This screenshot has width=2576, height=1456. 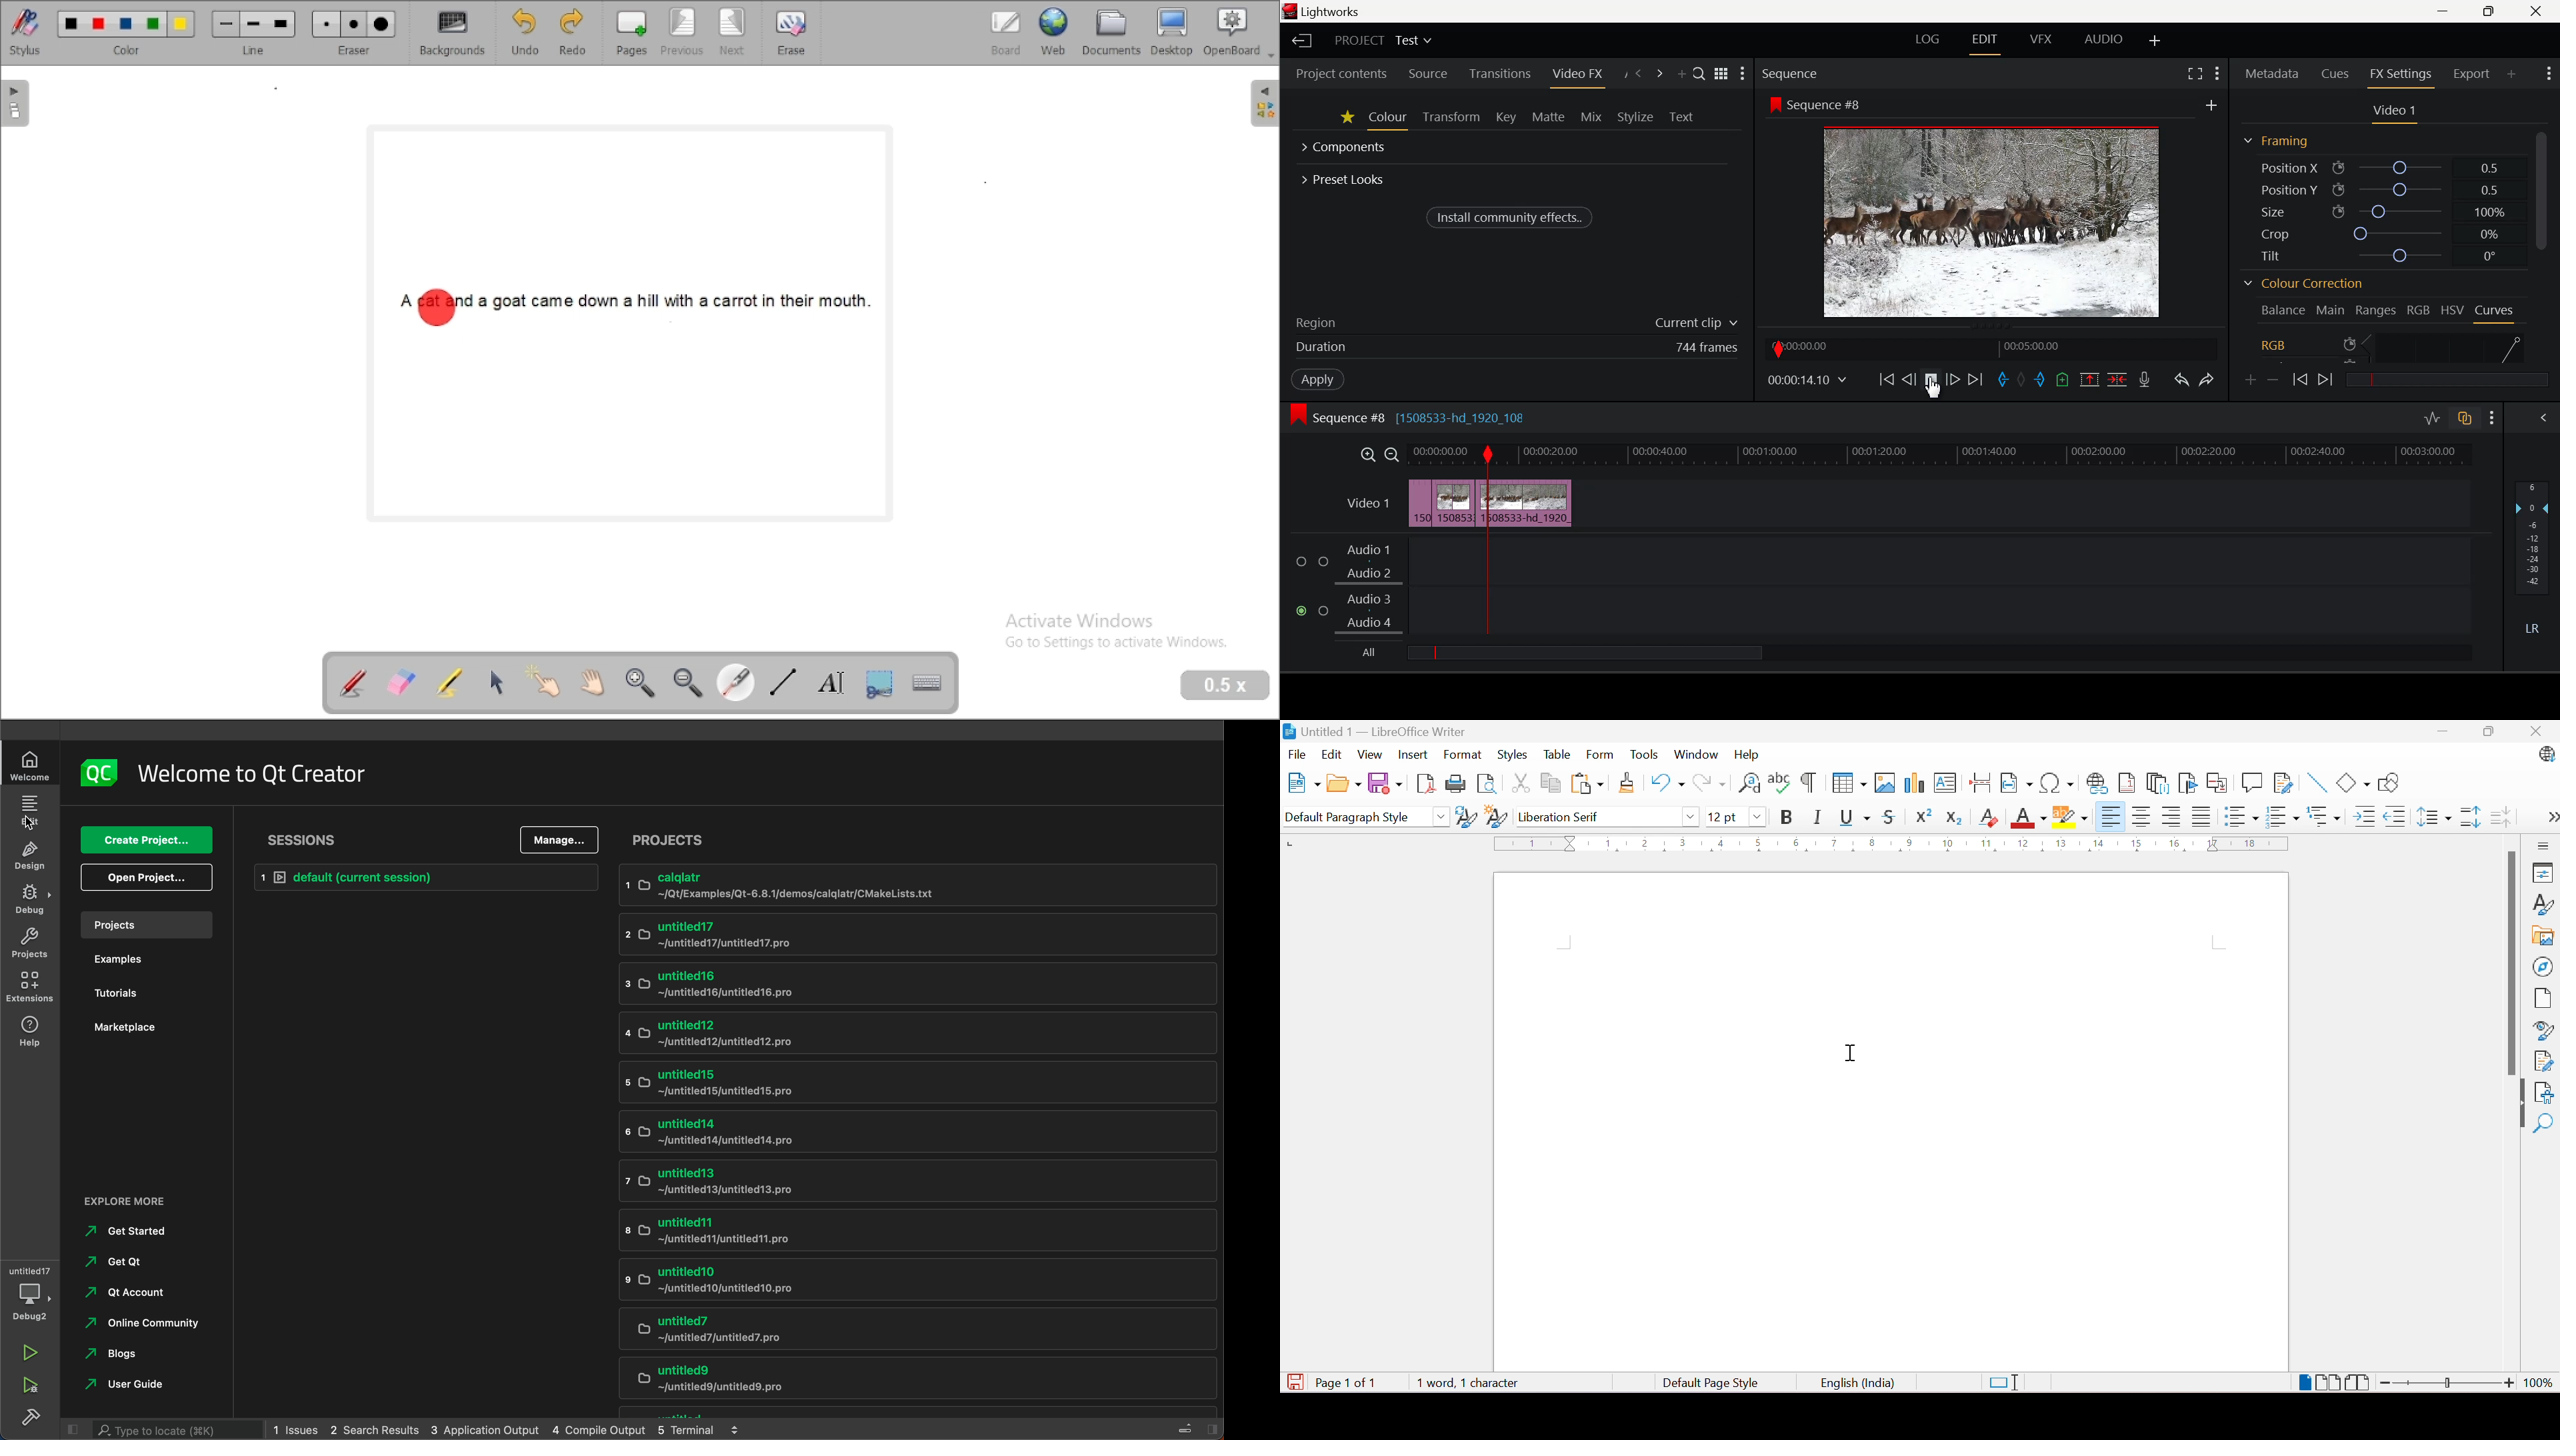 What do you see at coordinates (2541, 936) in the screenshot?
I see `Gallery` at bounding box center [2541, 936].